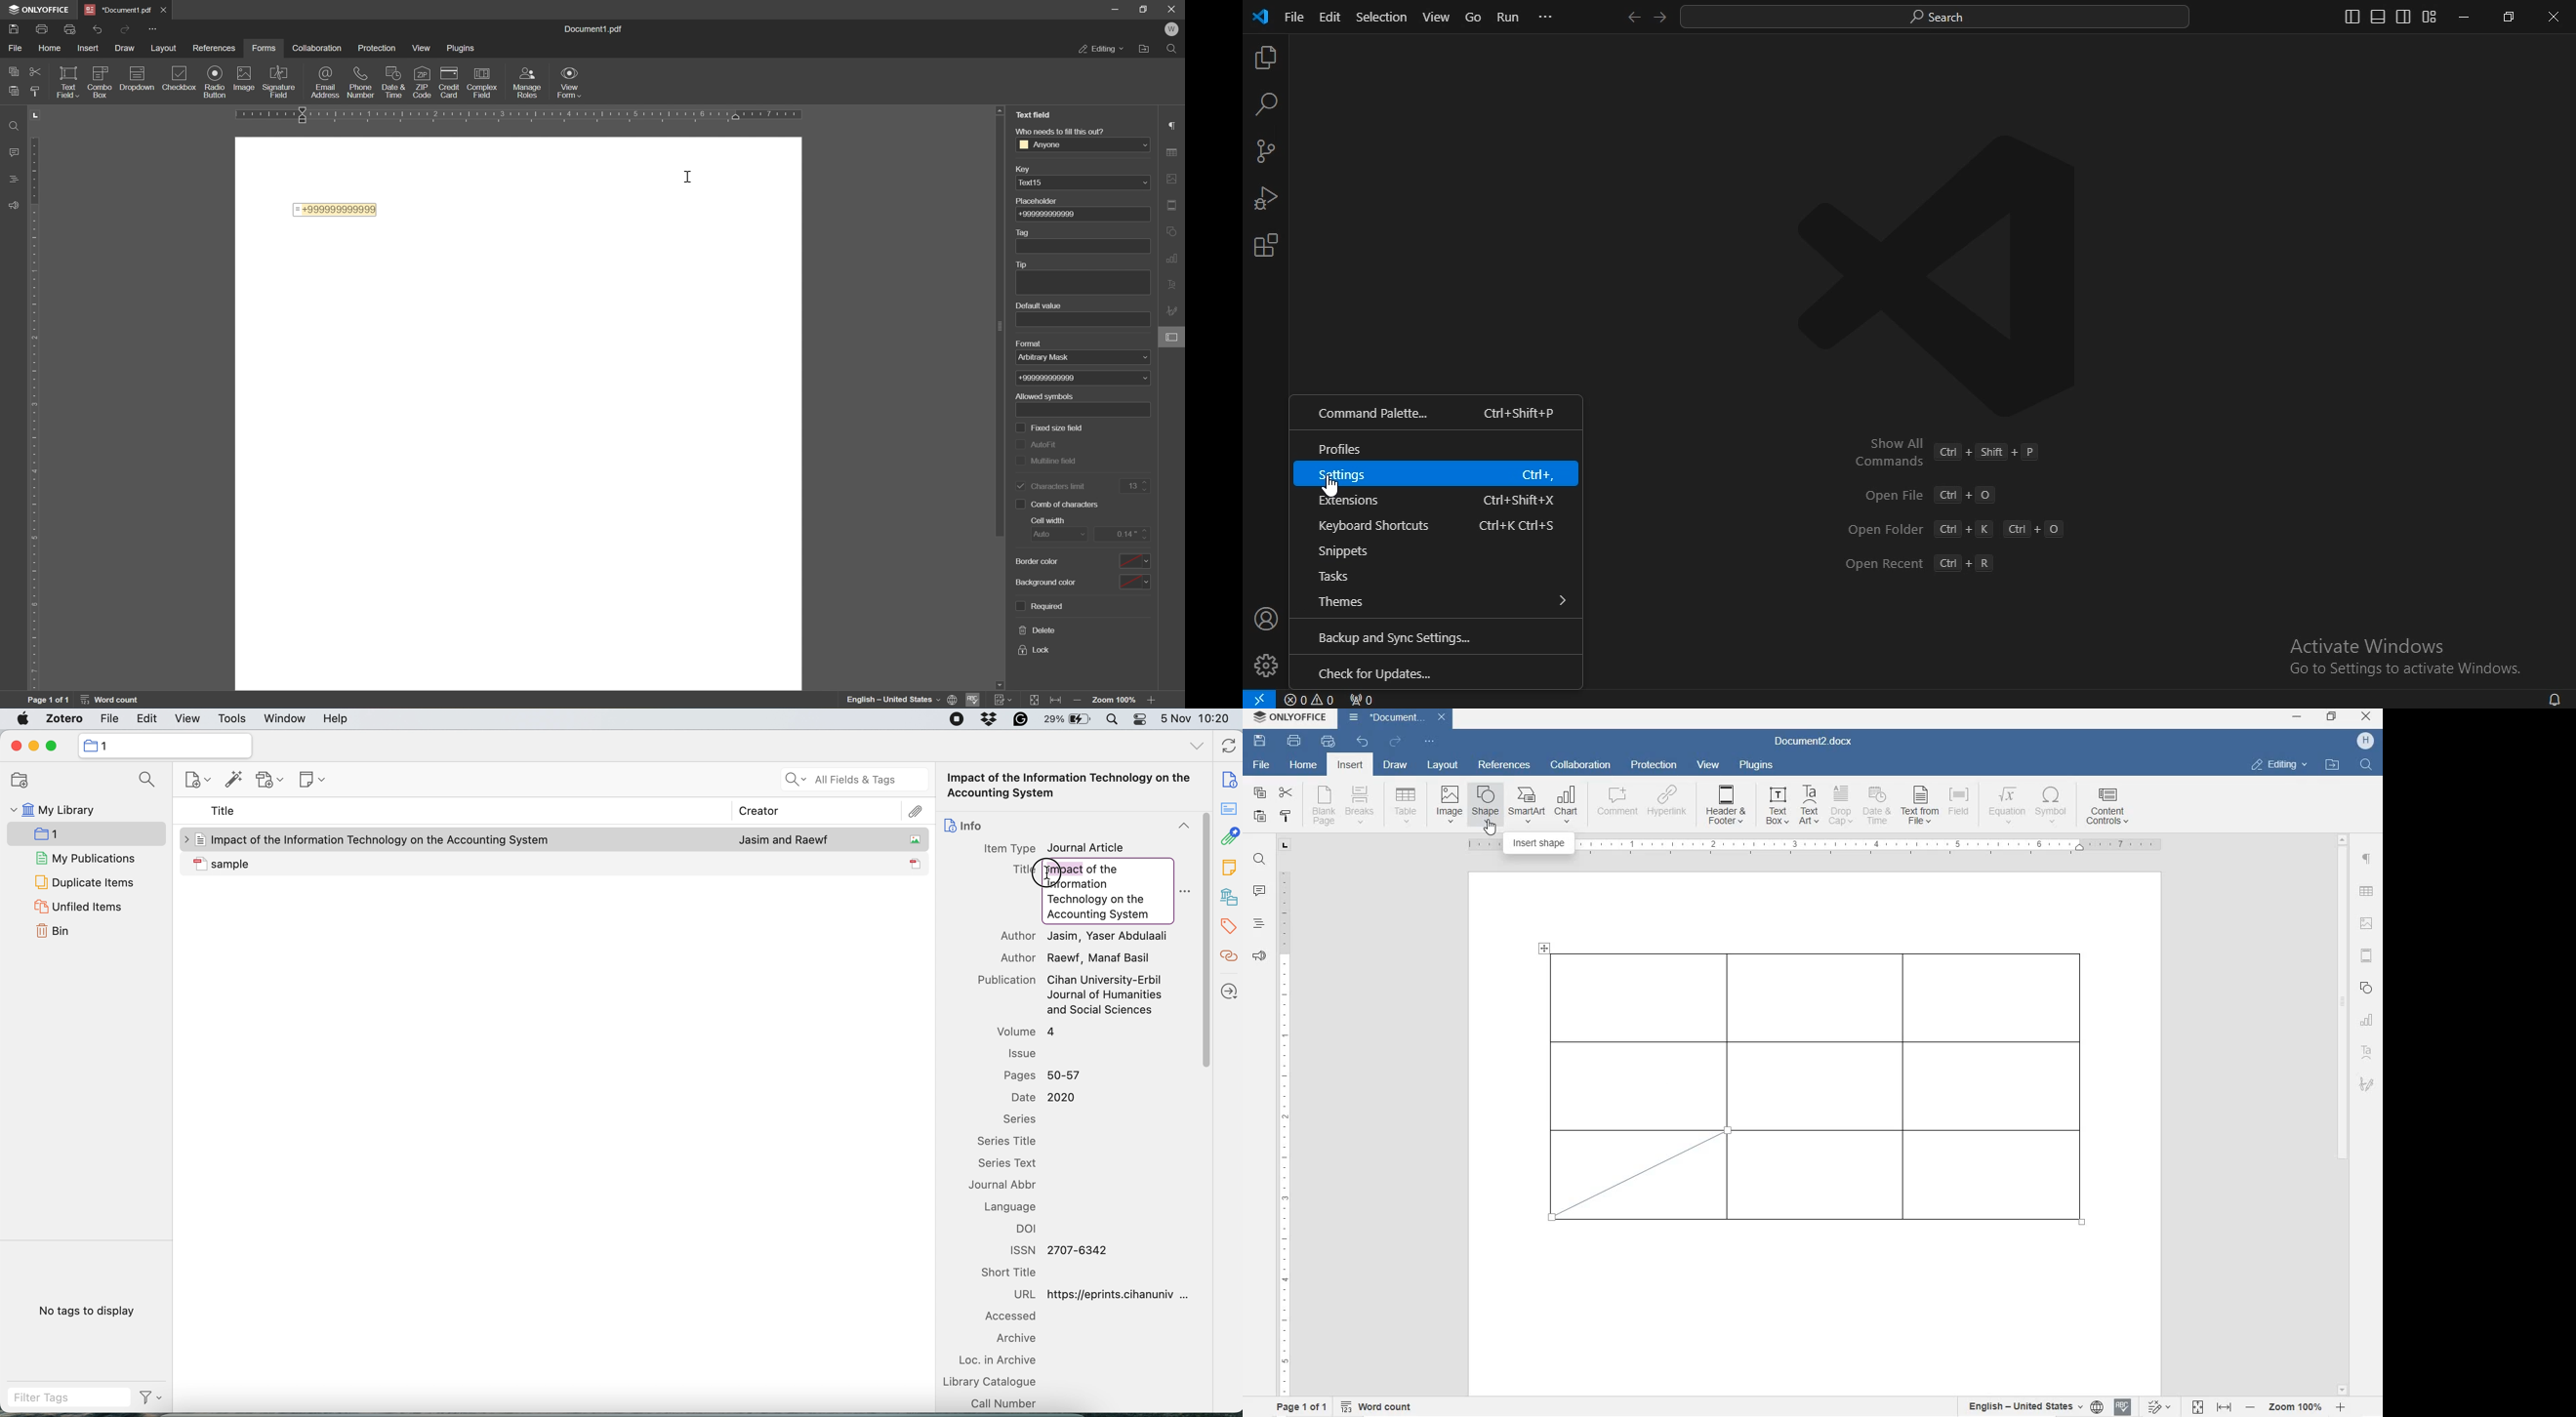 Image resolution: width=2576 pixels, height=1428 pixels. Describe the element at coordinates (2280, 764) in the screenshot. I see `EDITING` at that location.